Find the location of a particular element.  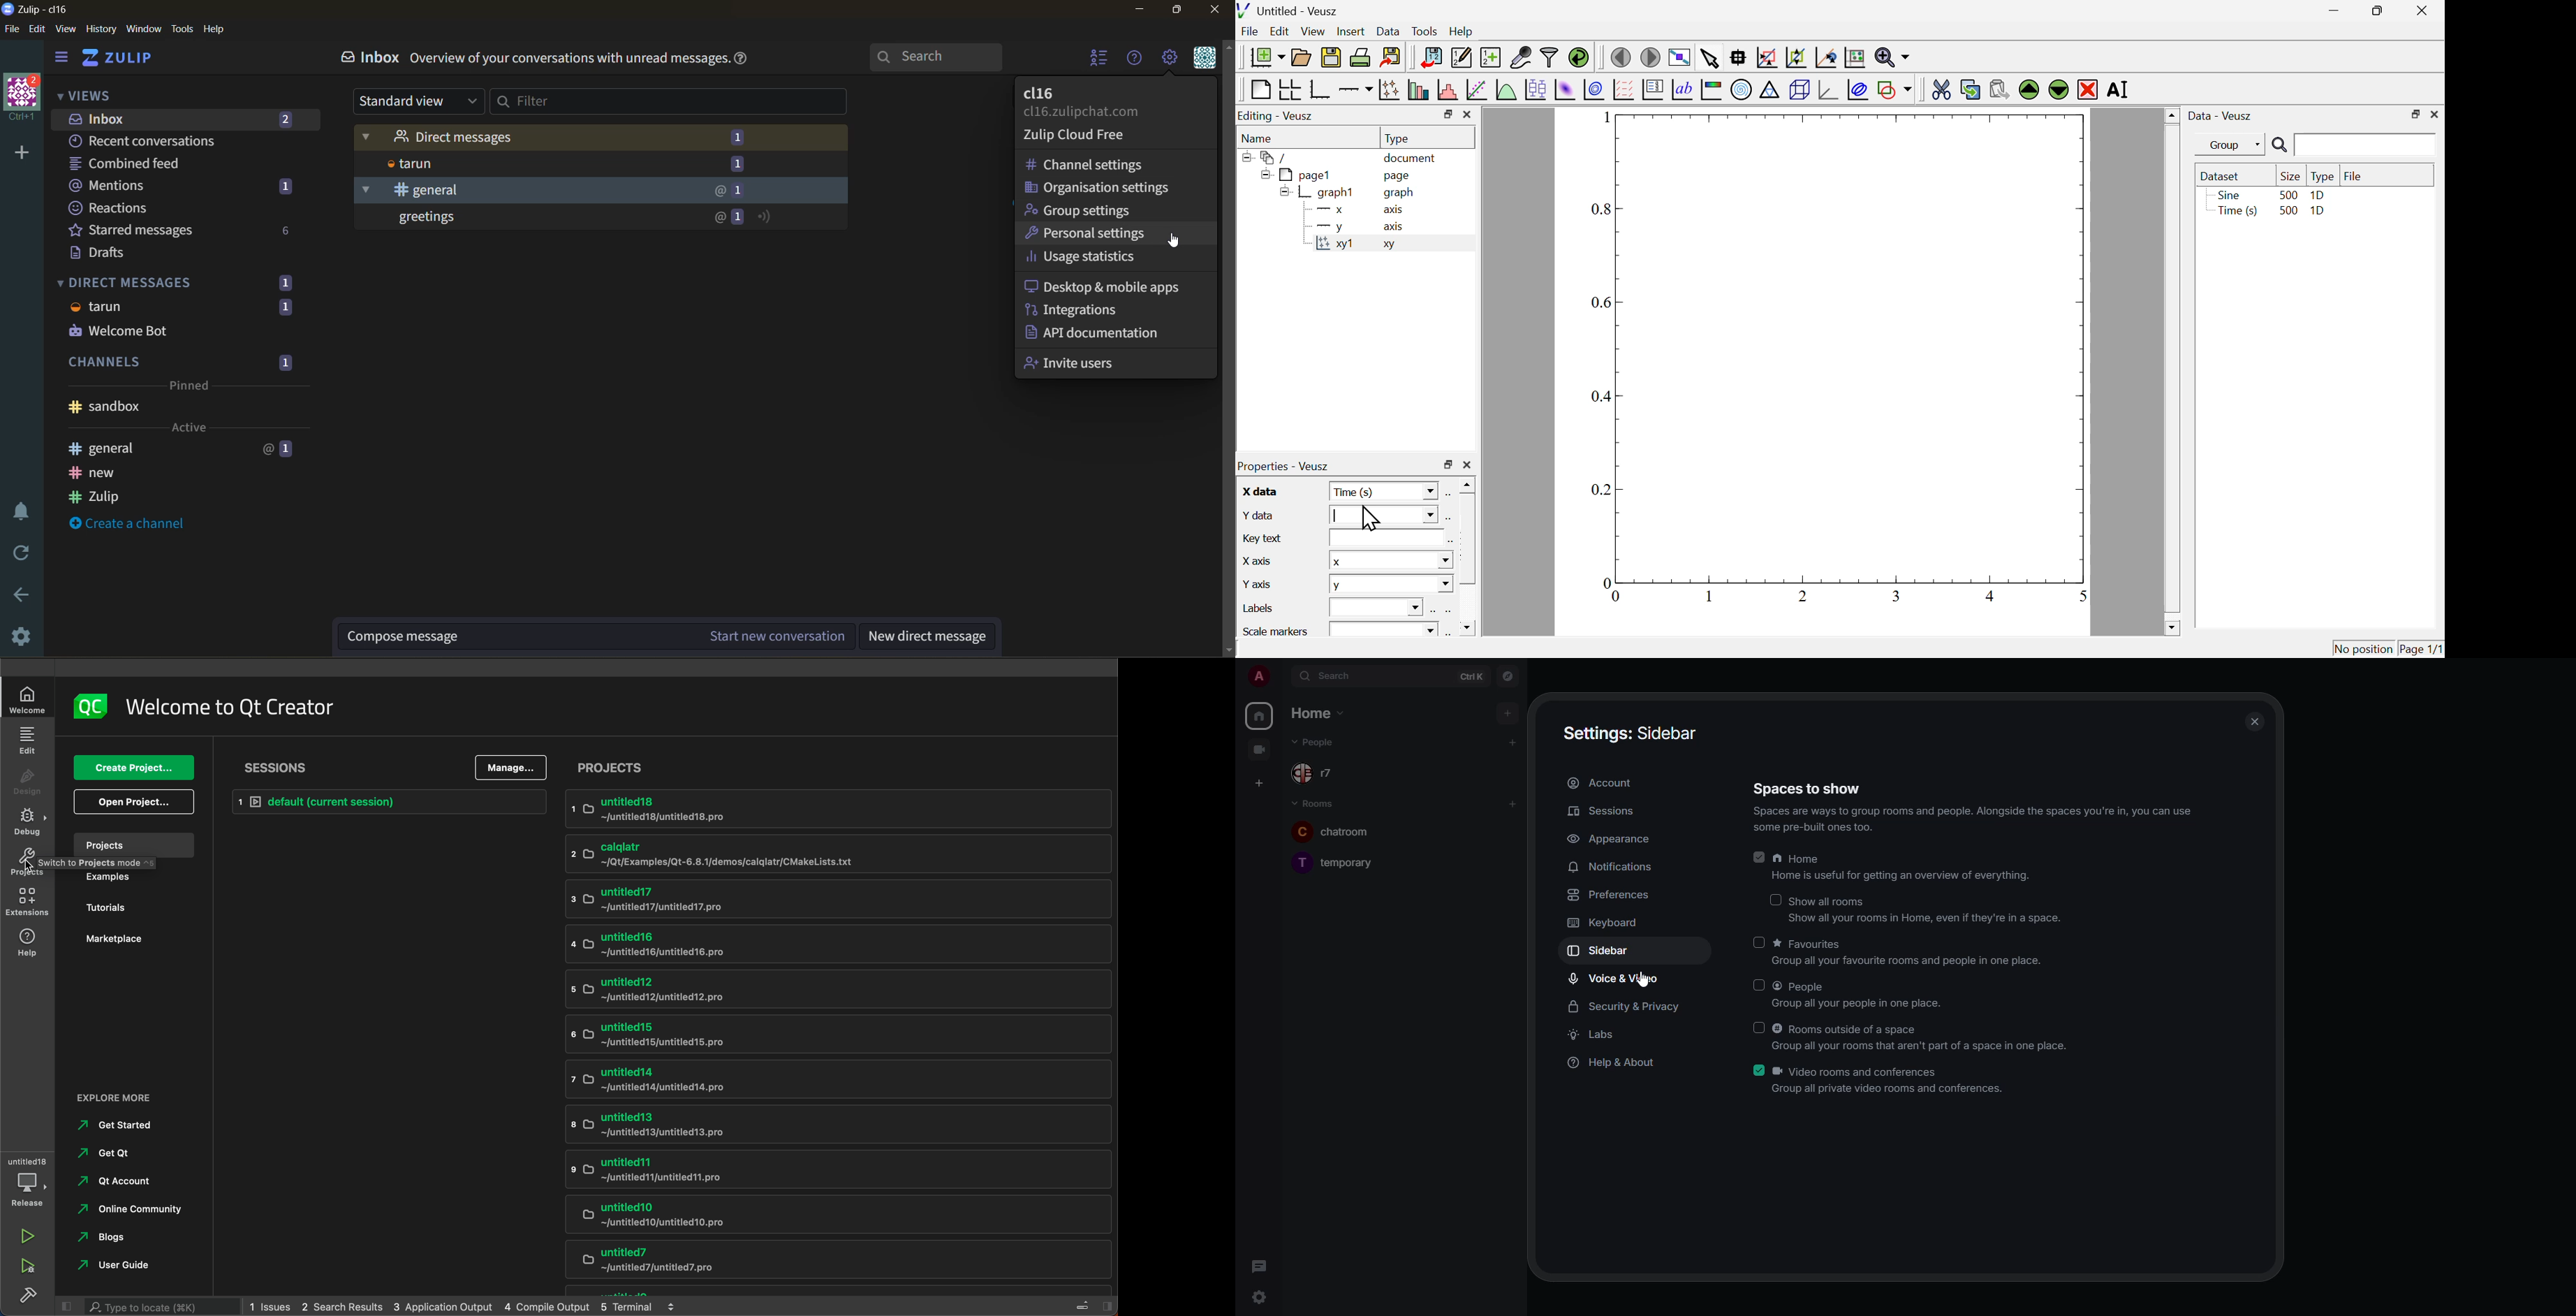

plot a vector field is located at coordinates (1623, 89).